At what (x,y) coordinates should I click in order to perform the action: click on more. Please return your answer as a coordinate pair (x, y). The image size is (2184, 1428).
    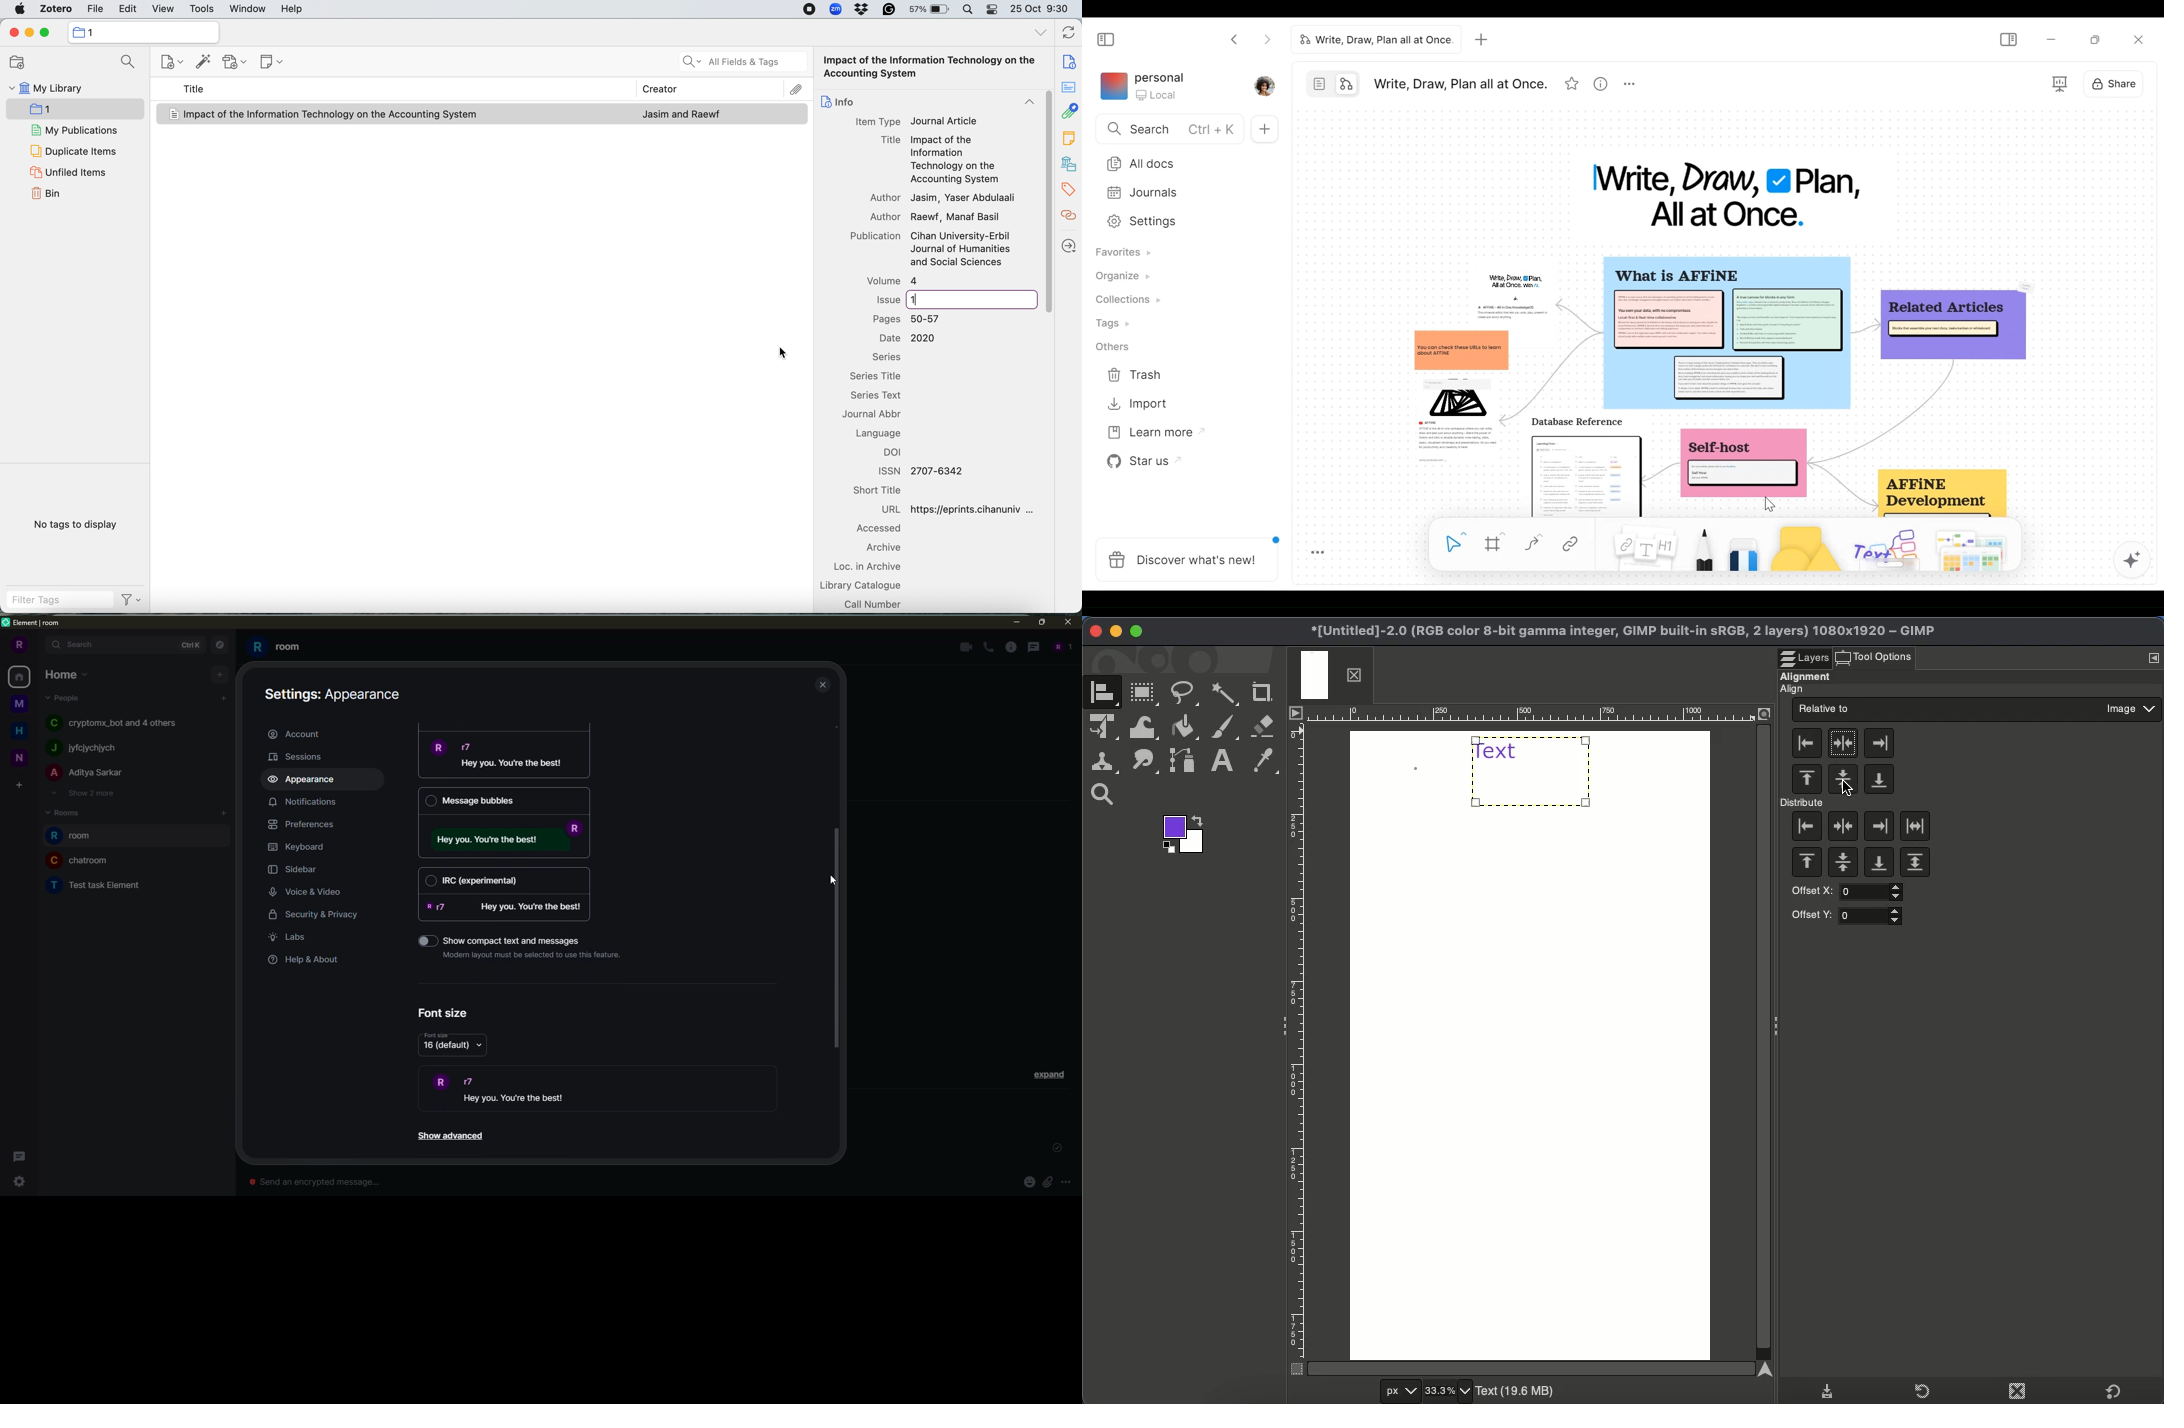
    Looking at the image, I should click on (1066, 1183).